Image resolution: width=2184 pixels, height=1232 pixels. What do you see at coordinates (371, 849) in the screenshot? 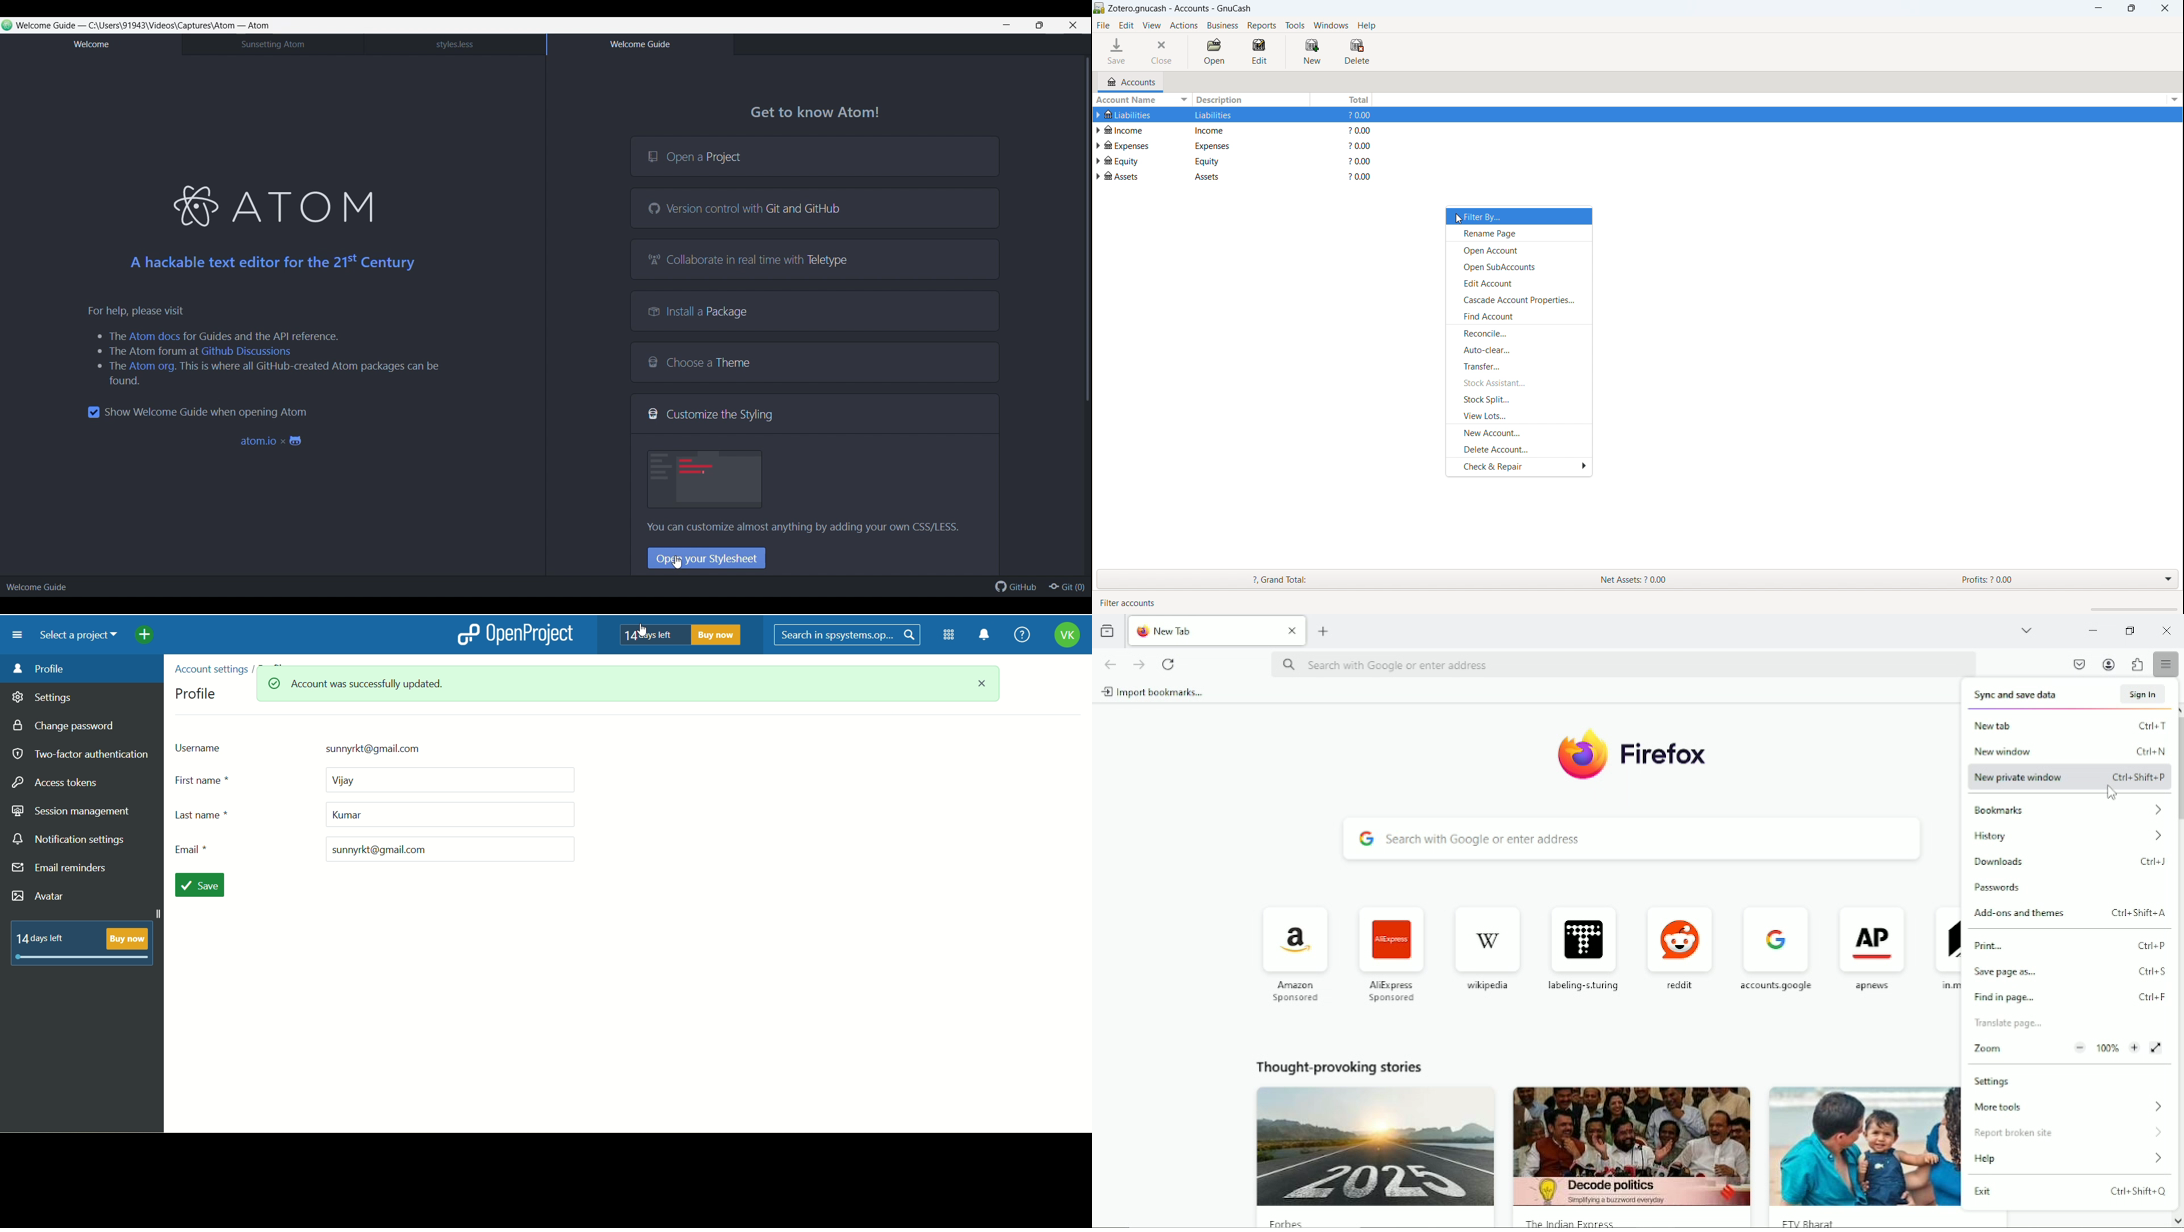
I see `email` at bounding box center [371, 849].